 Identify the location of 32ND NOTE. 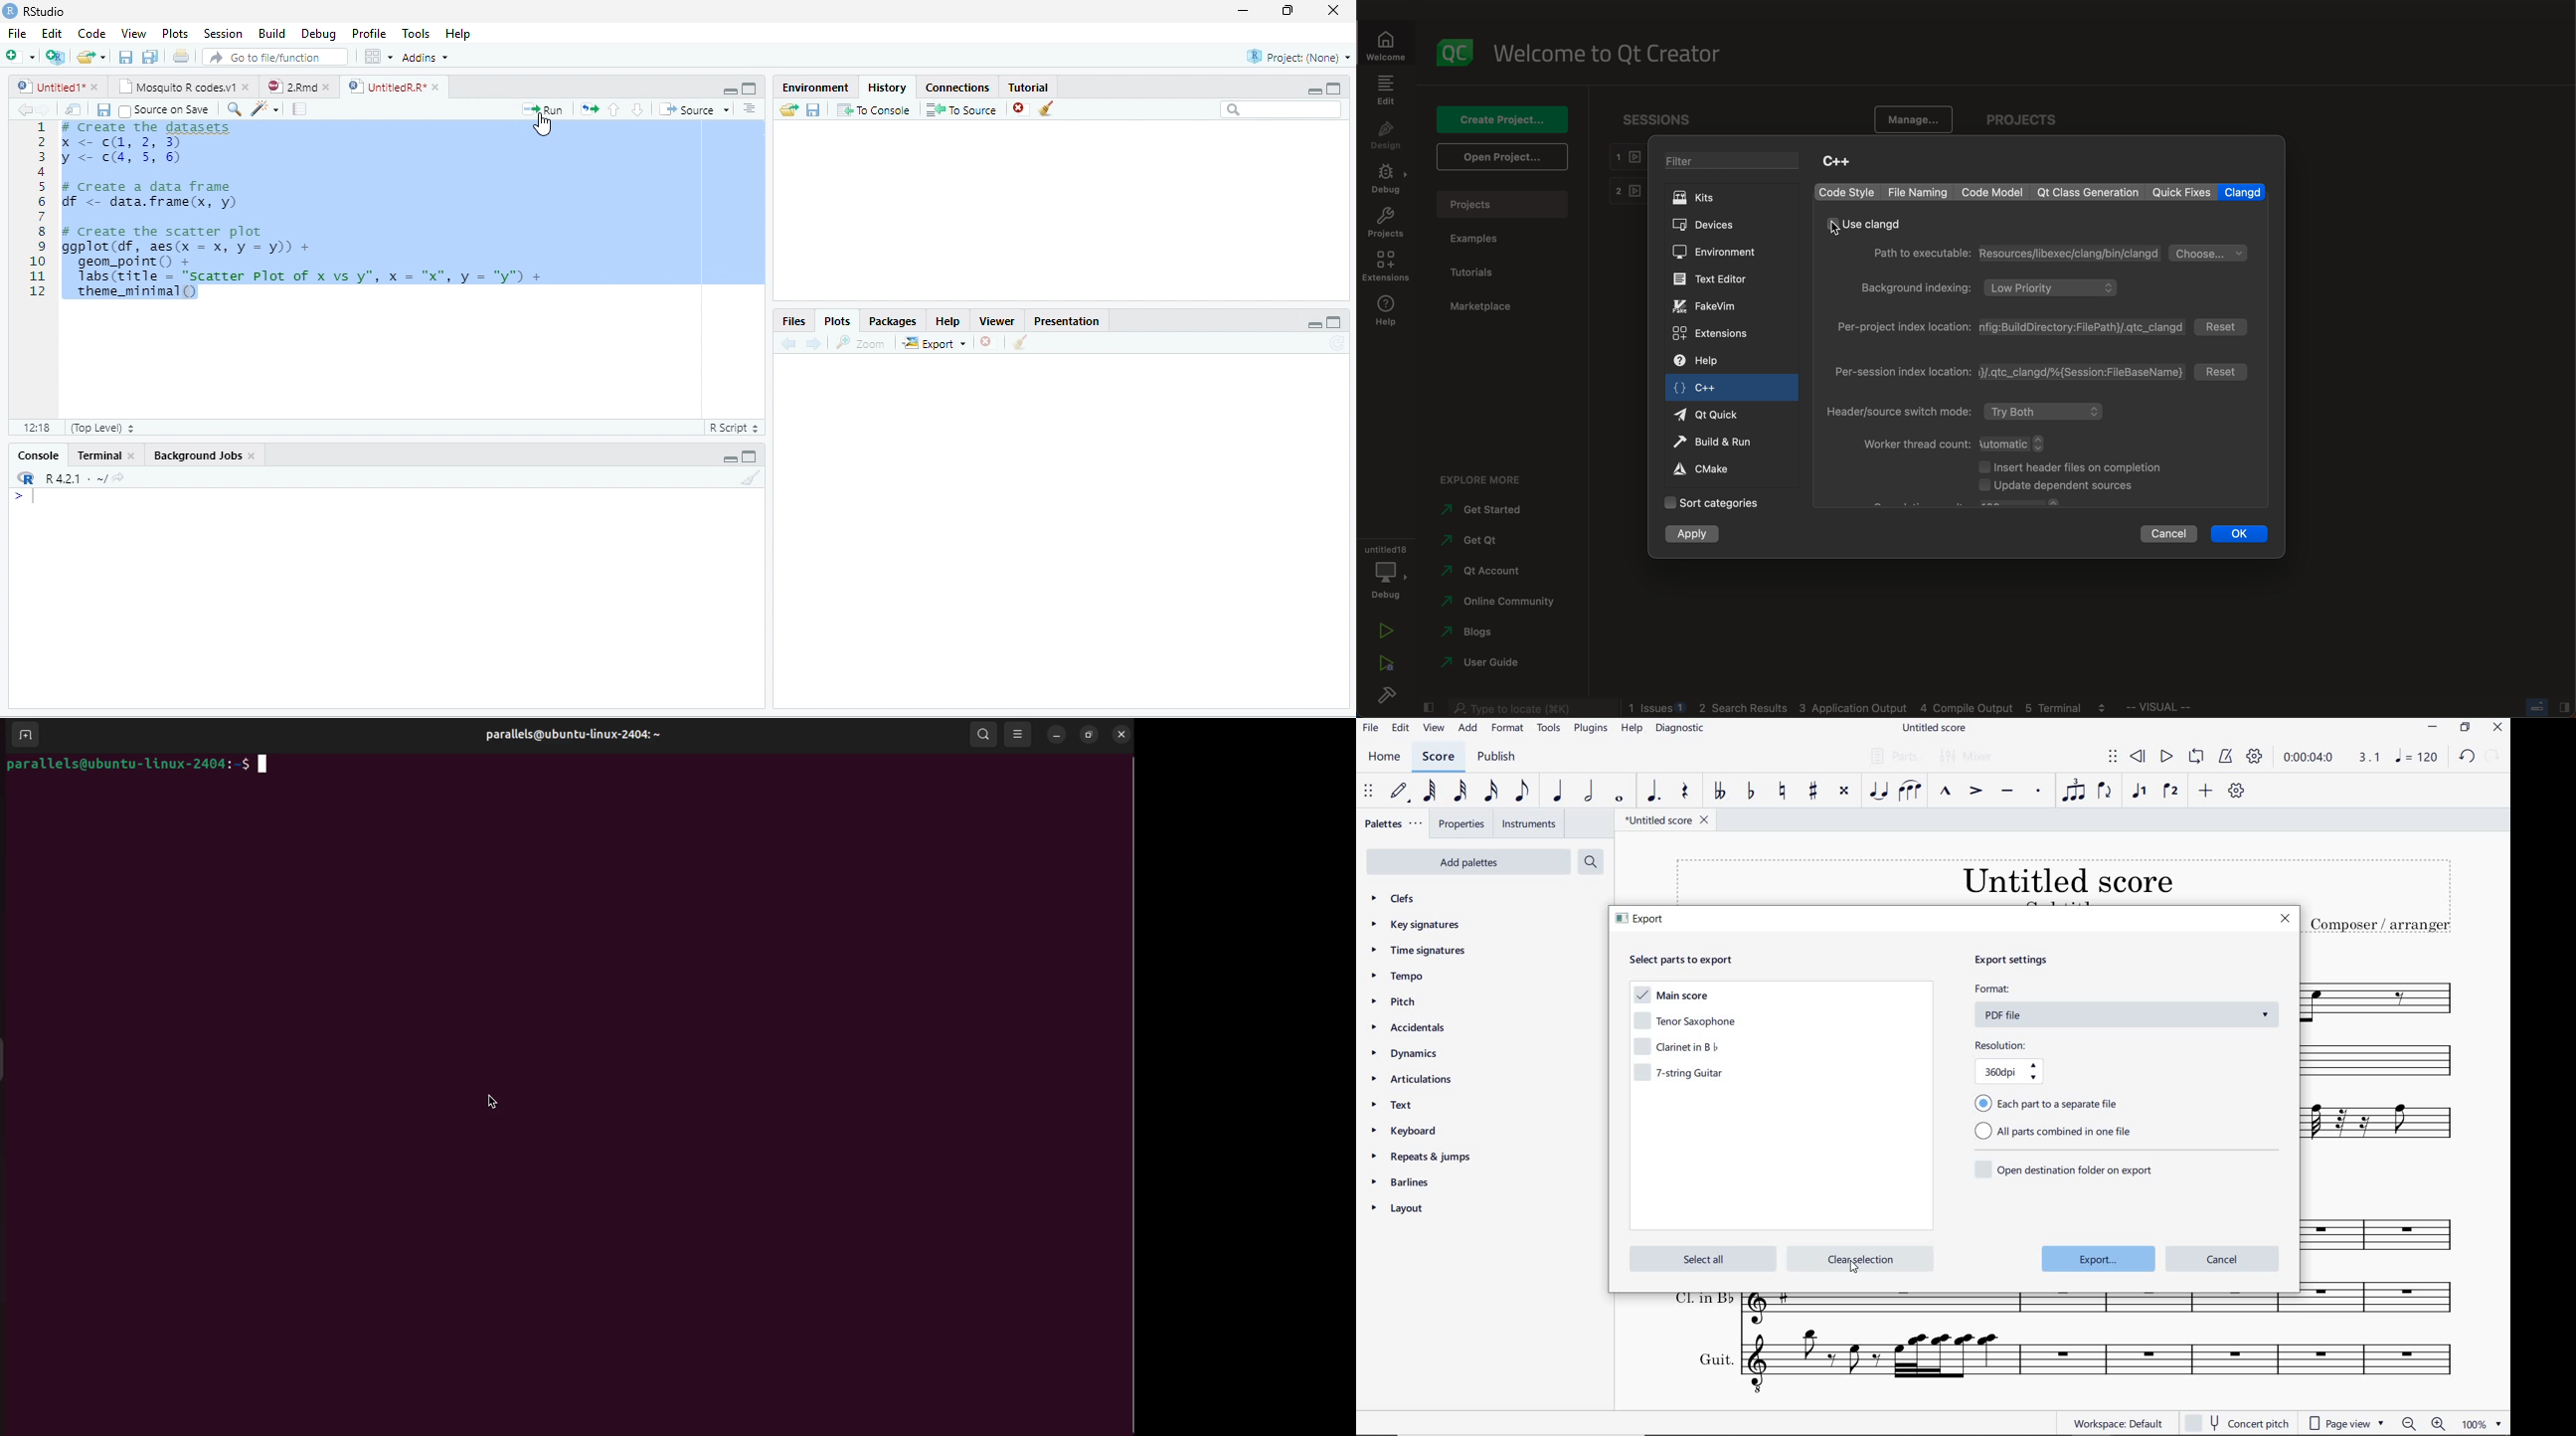
(1461, 792).